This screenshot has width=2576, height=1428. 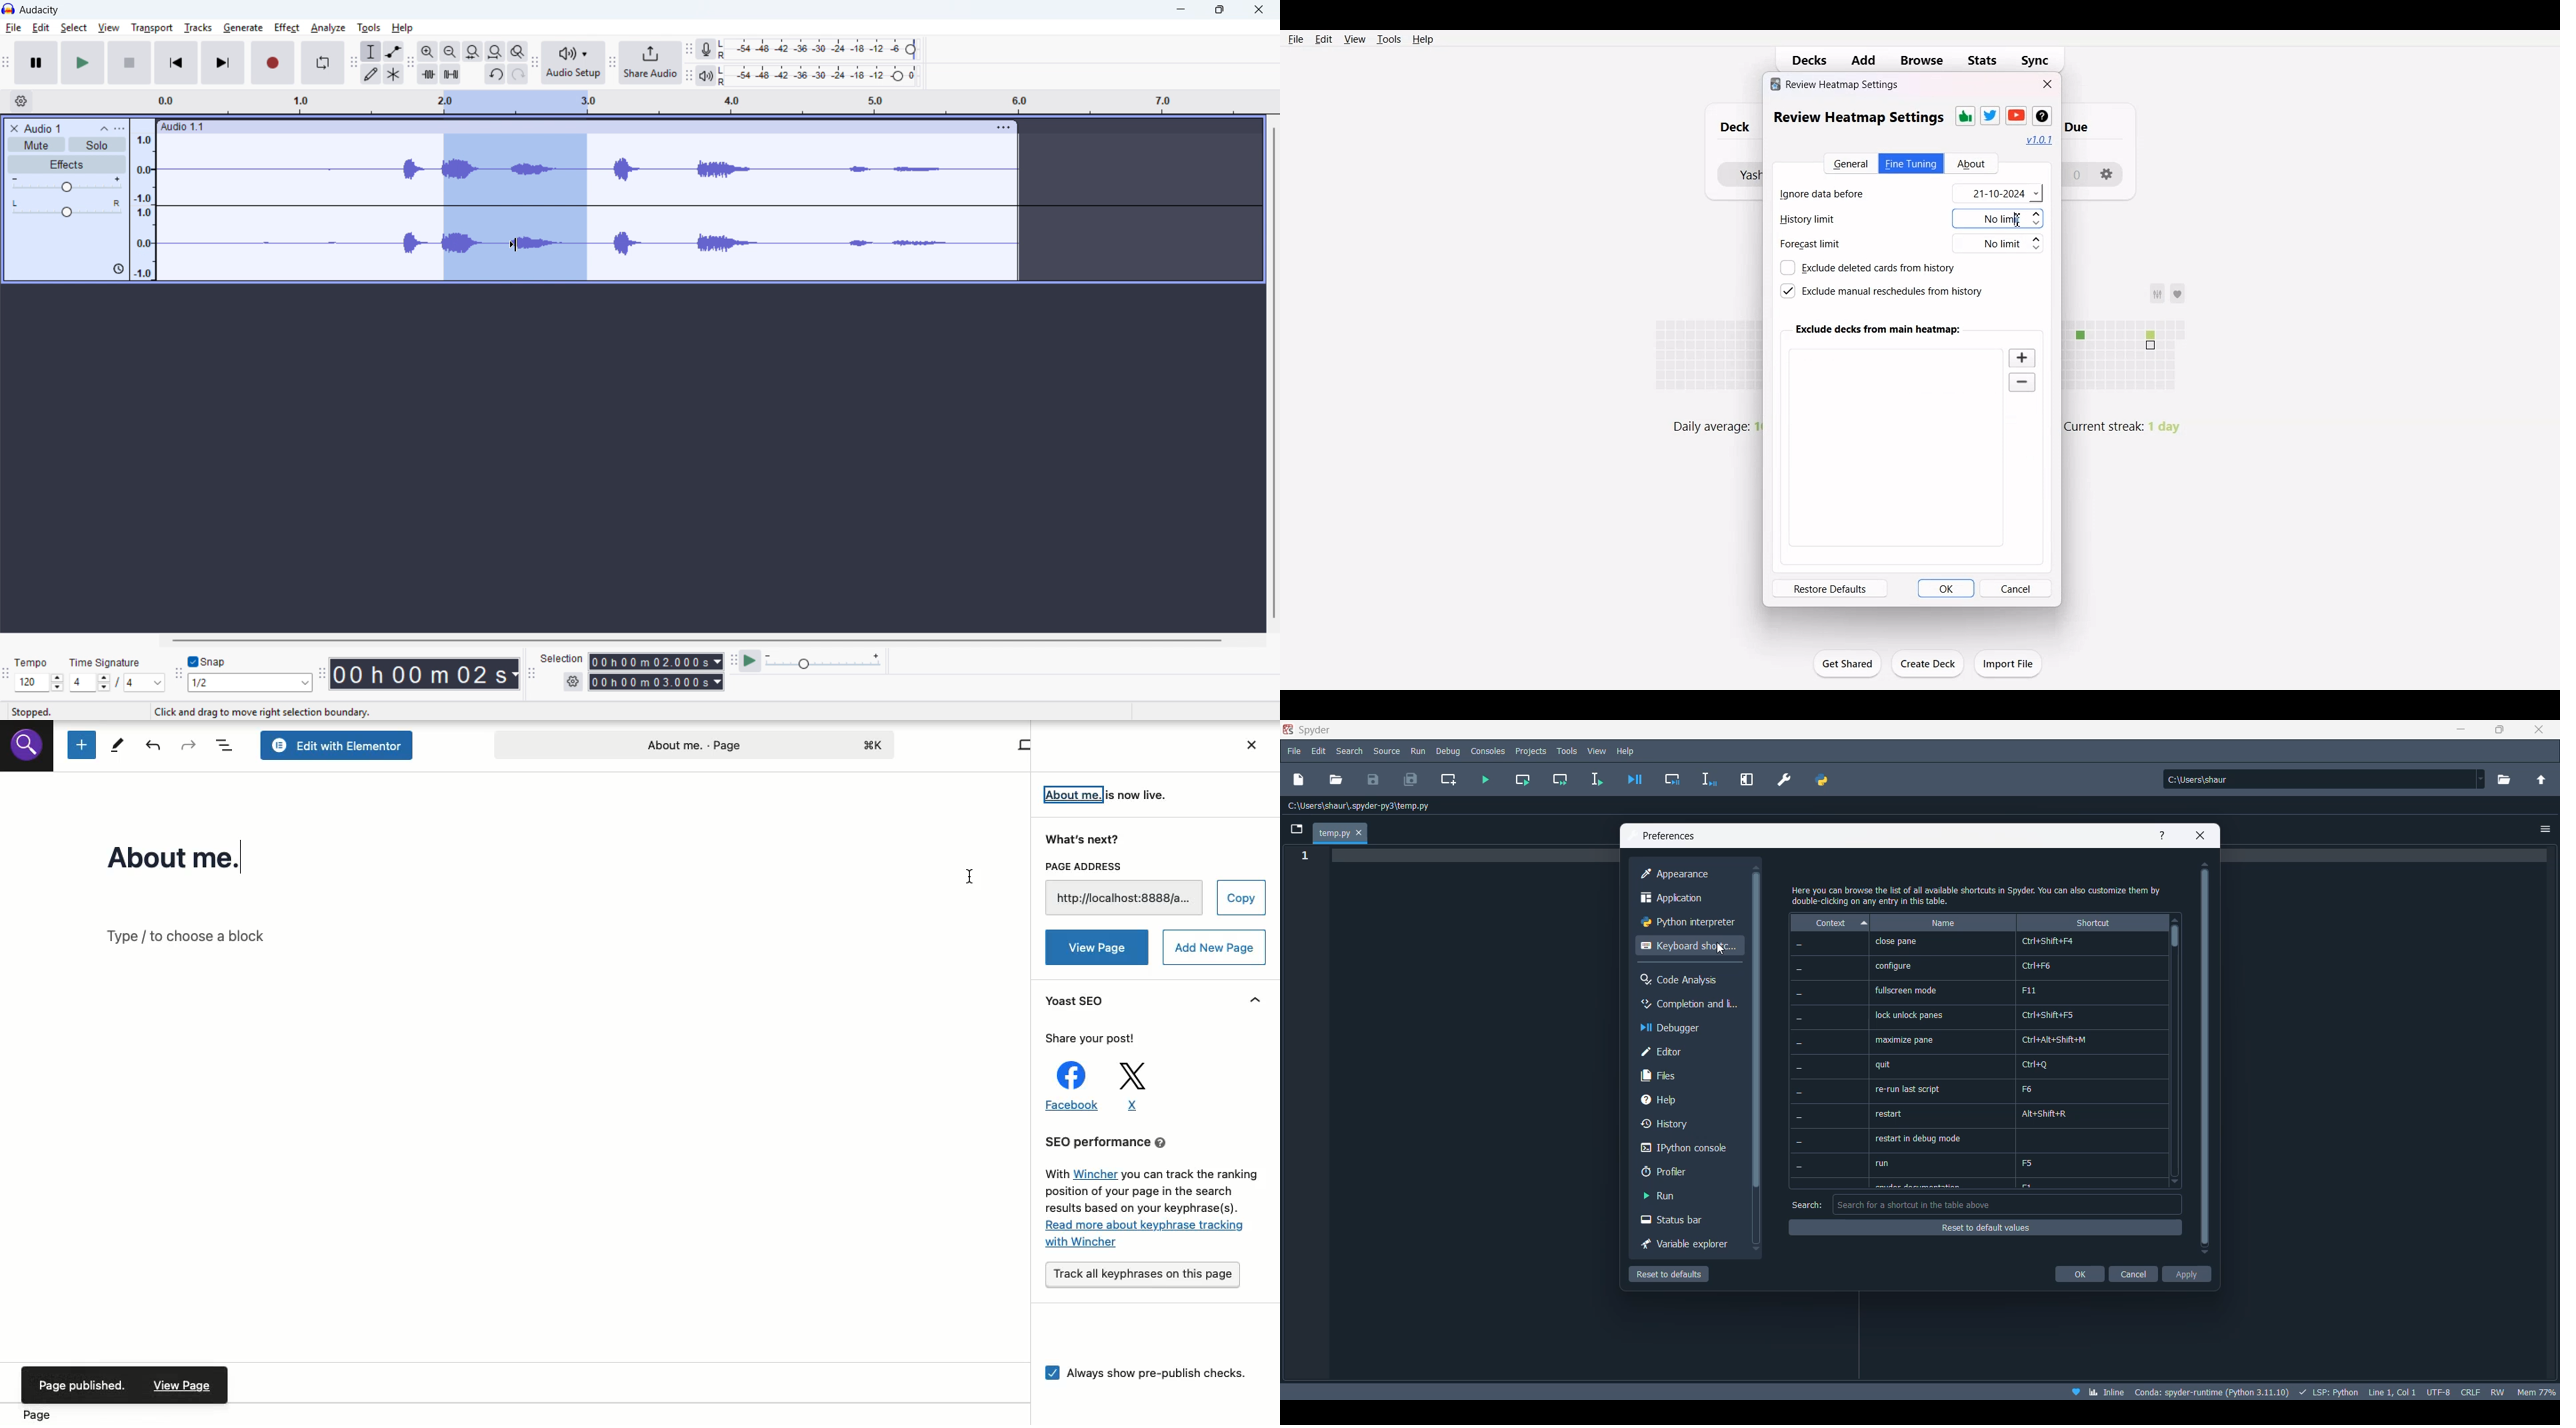 What do you see at coordinates (2134, 1273) in the screenshot?
I see `cancel` at bounding box center [2134, 1273].